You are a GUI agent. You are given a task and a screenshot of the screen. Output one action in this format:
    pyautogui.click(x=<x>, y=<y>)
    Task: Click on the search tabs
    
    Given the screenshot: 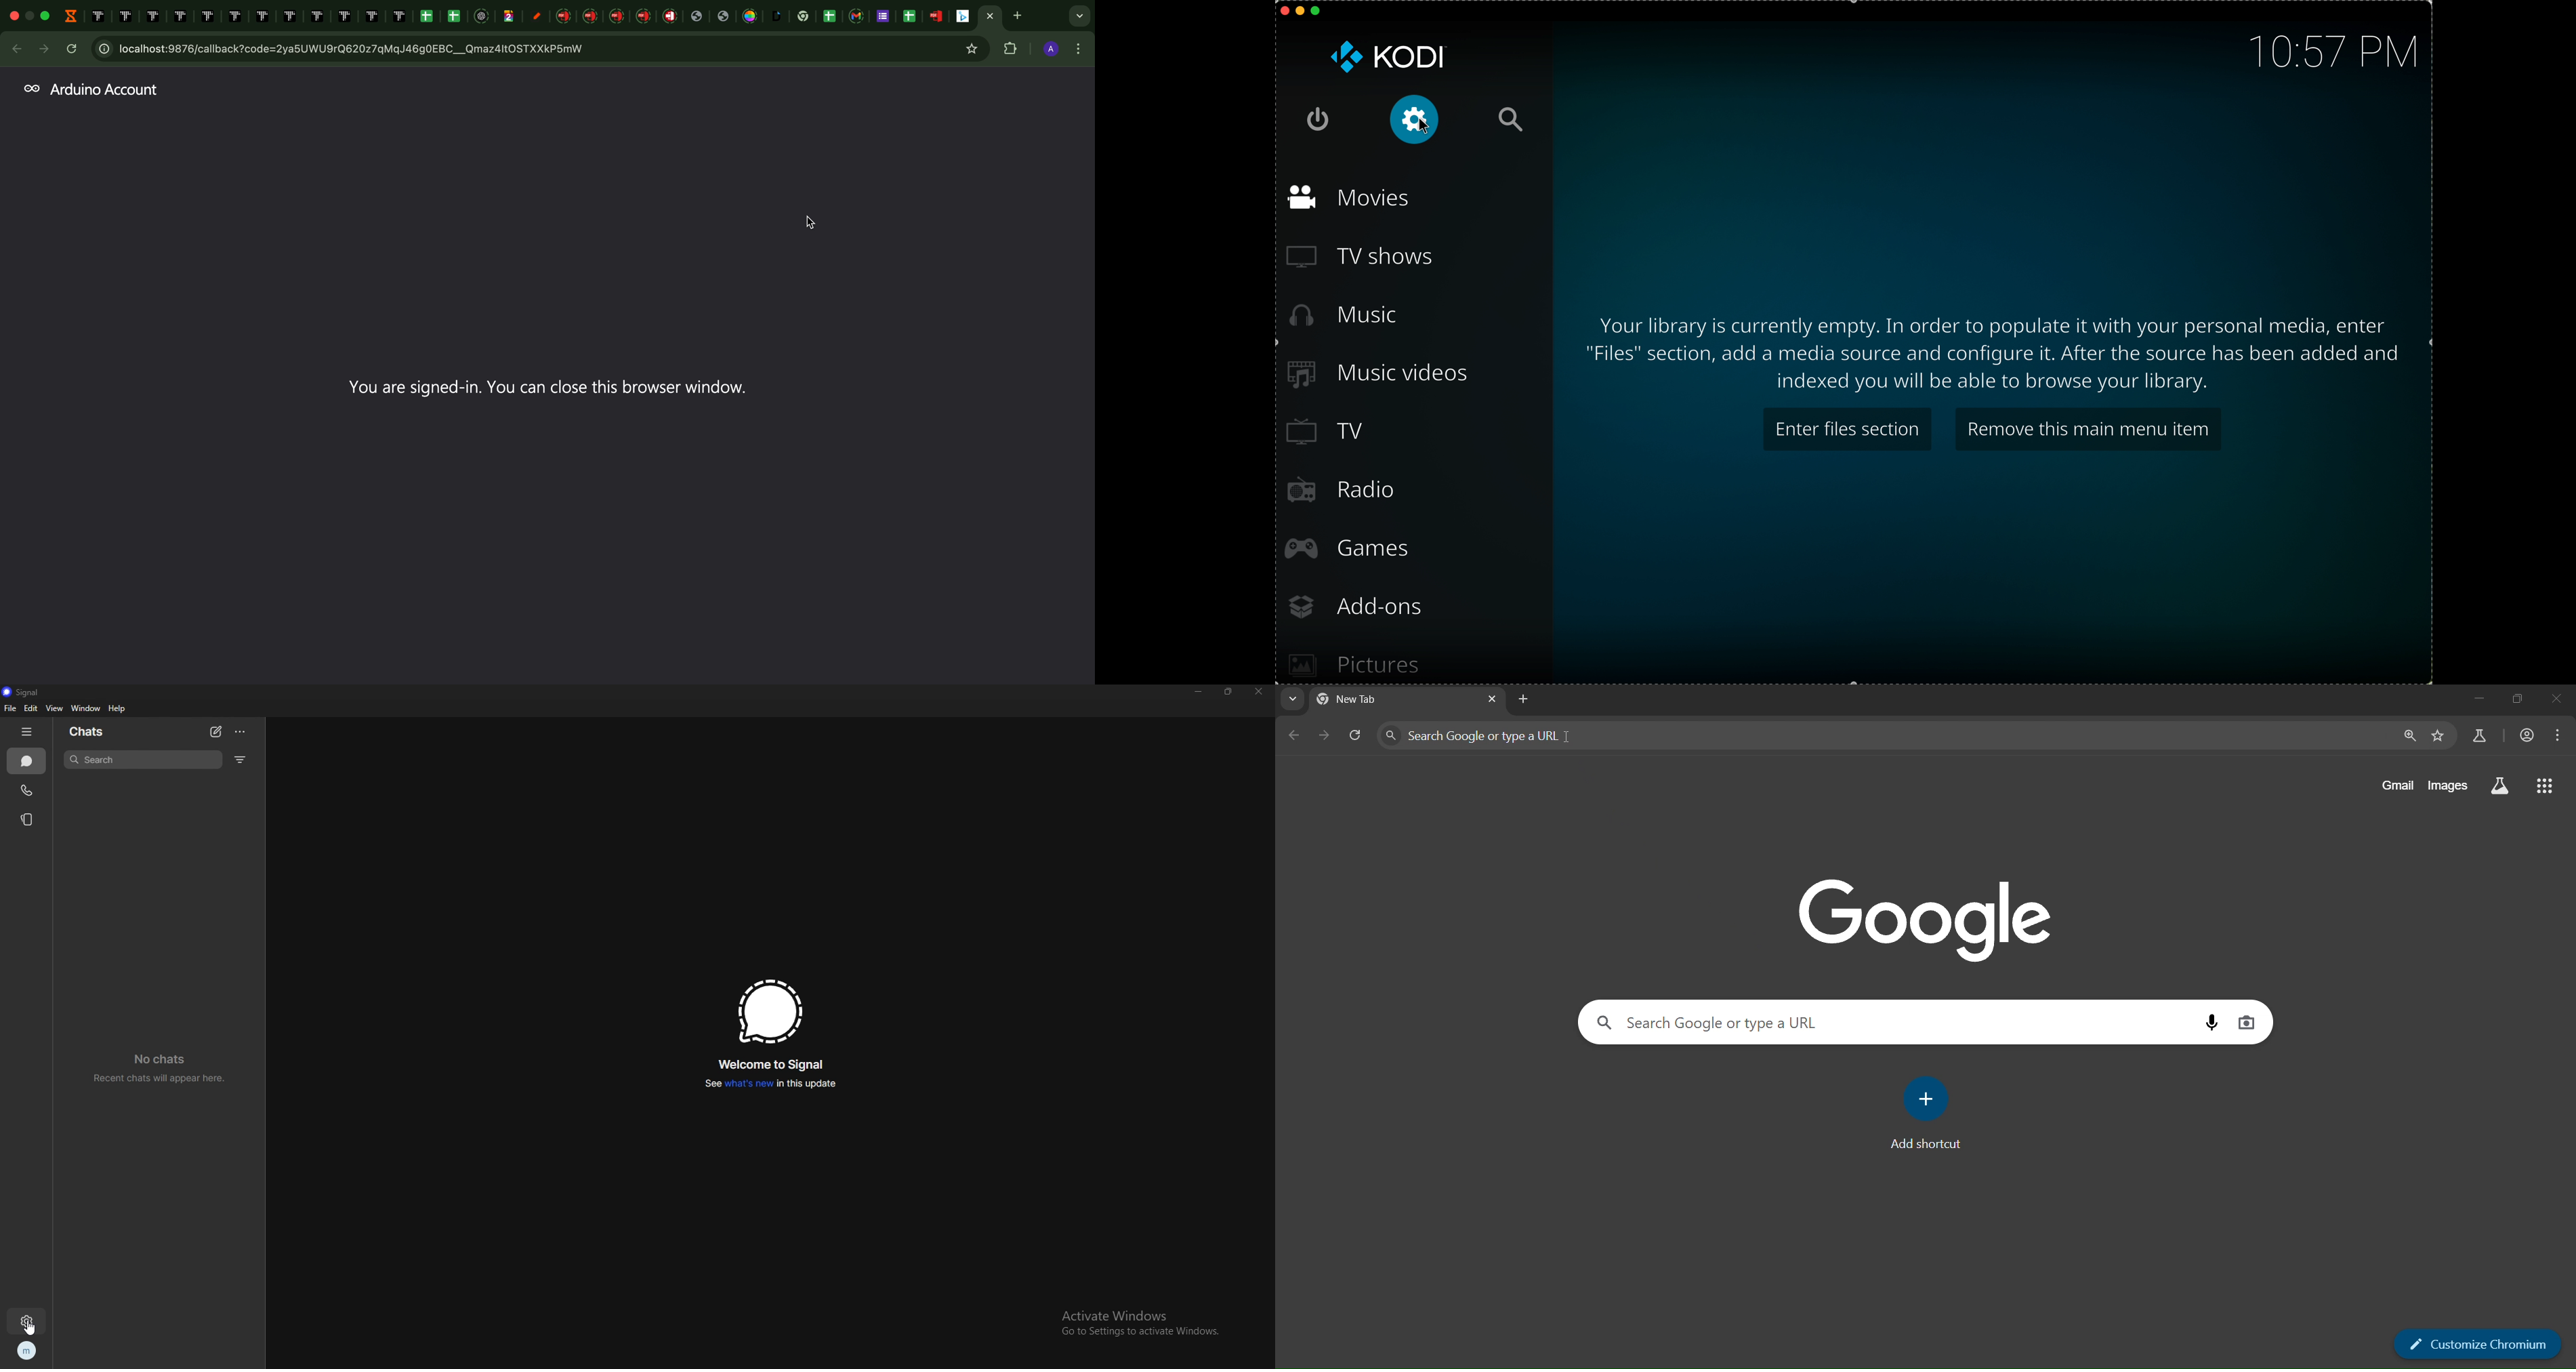 What is the action you would take?
    pyautogui.click(x=1292, y=701)
    